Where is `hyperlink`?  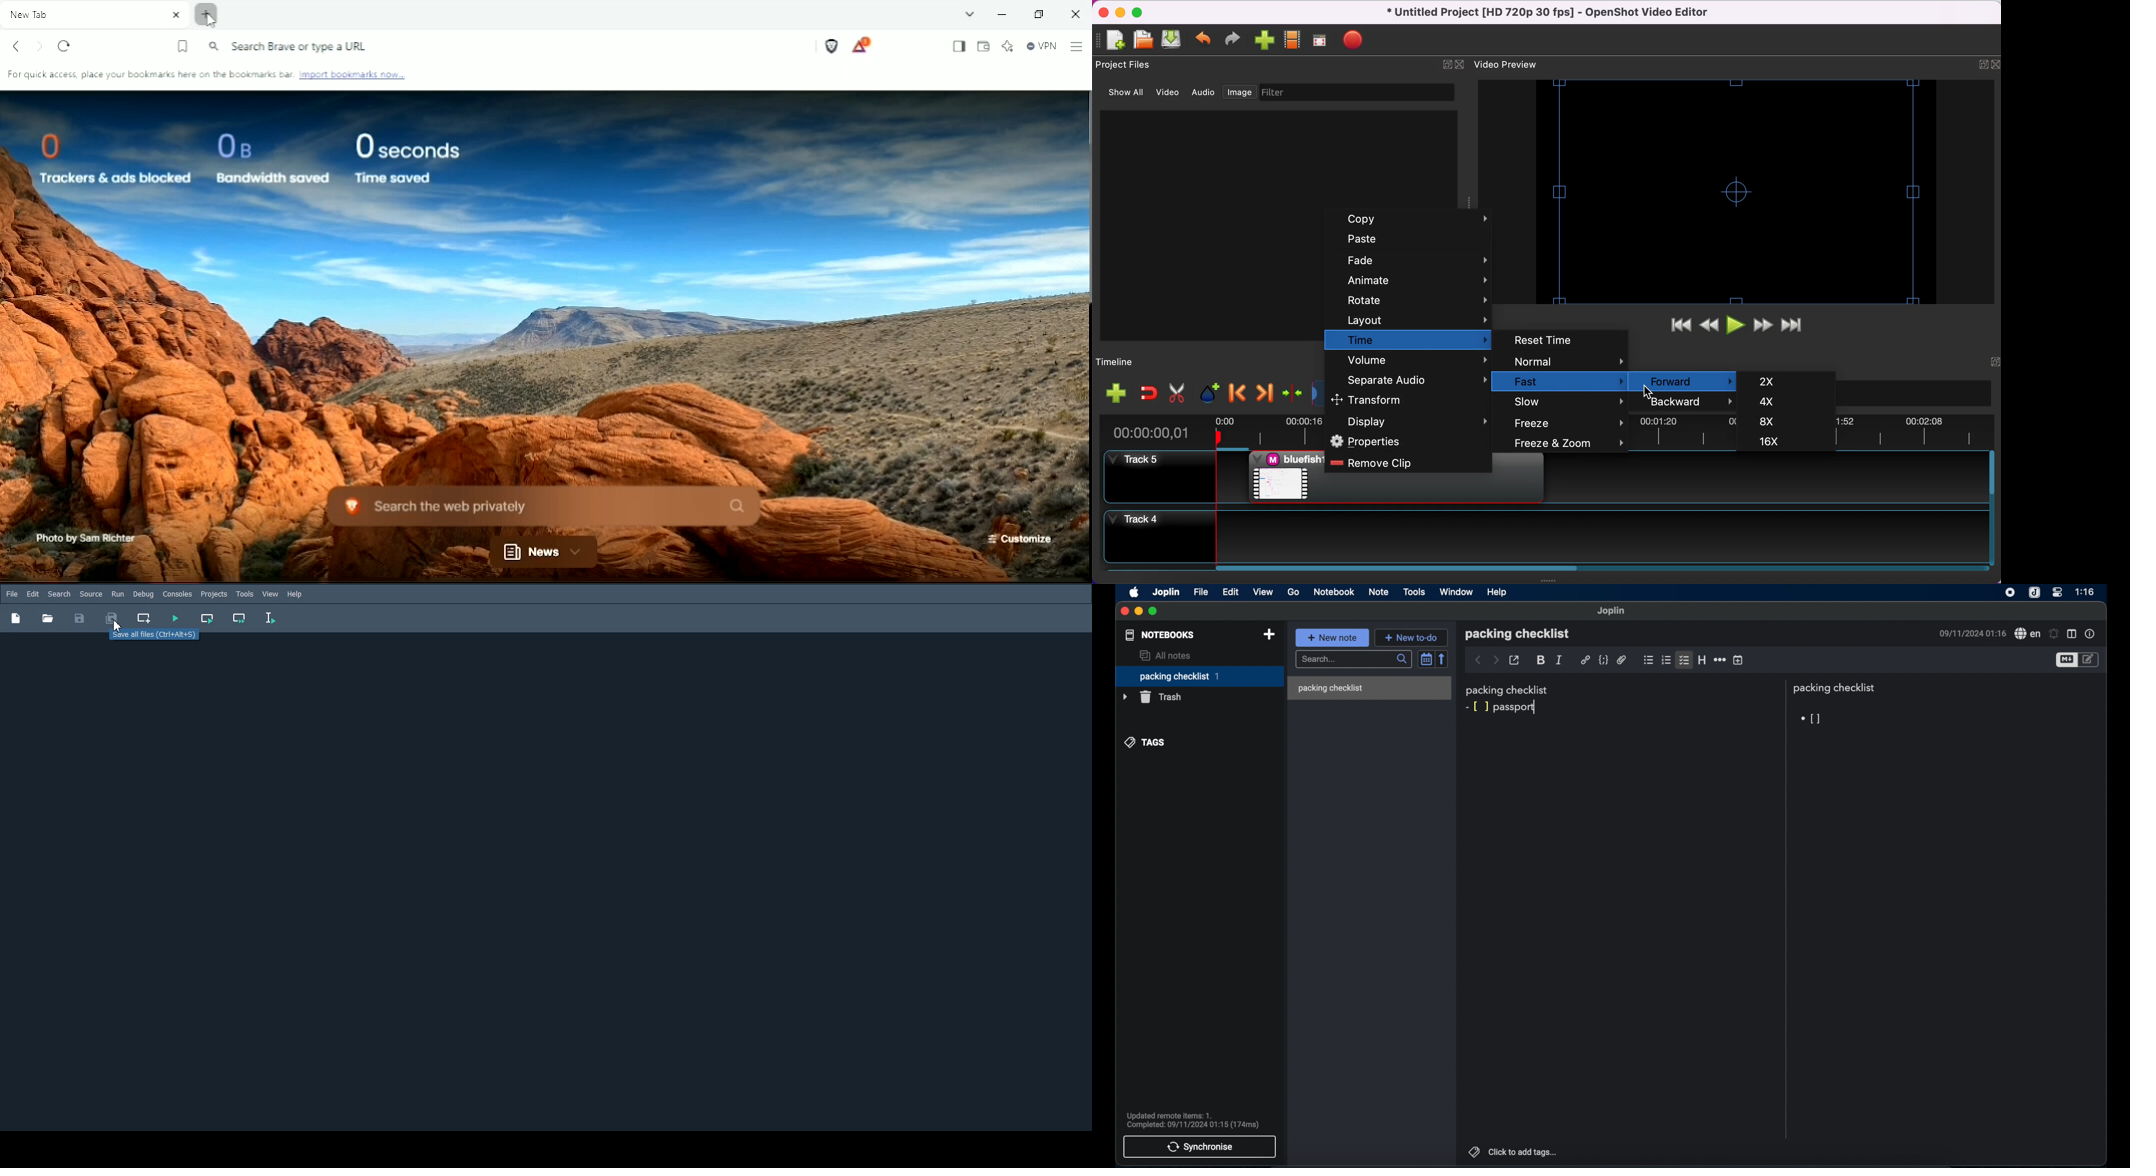 hyperlink is located at coordinates (1585, 660).